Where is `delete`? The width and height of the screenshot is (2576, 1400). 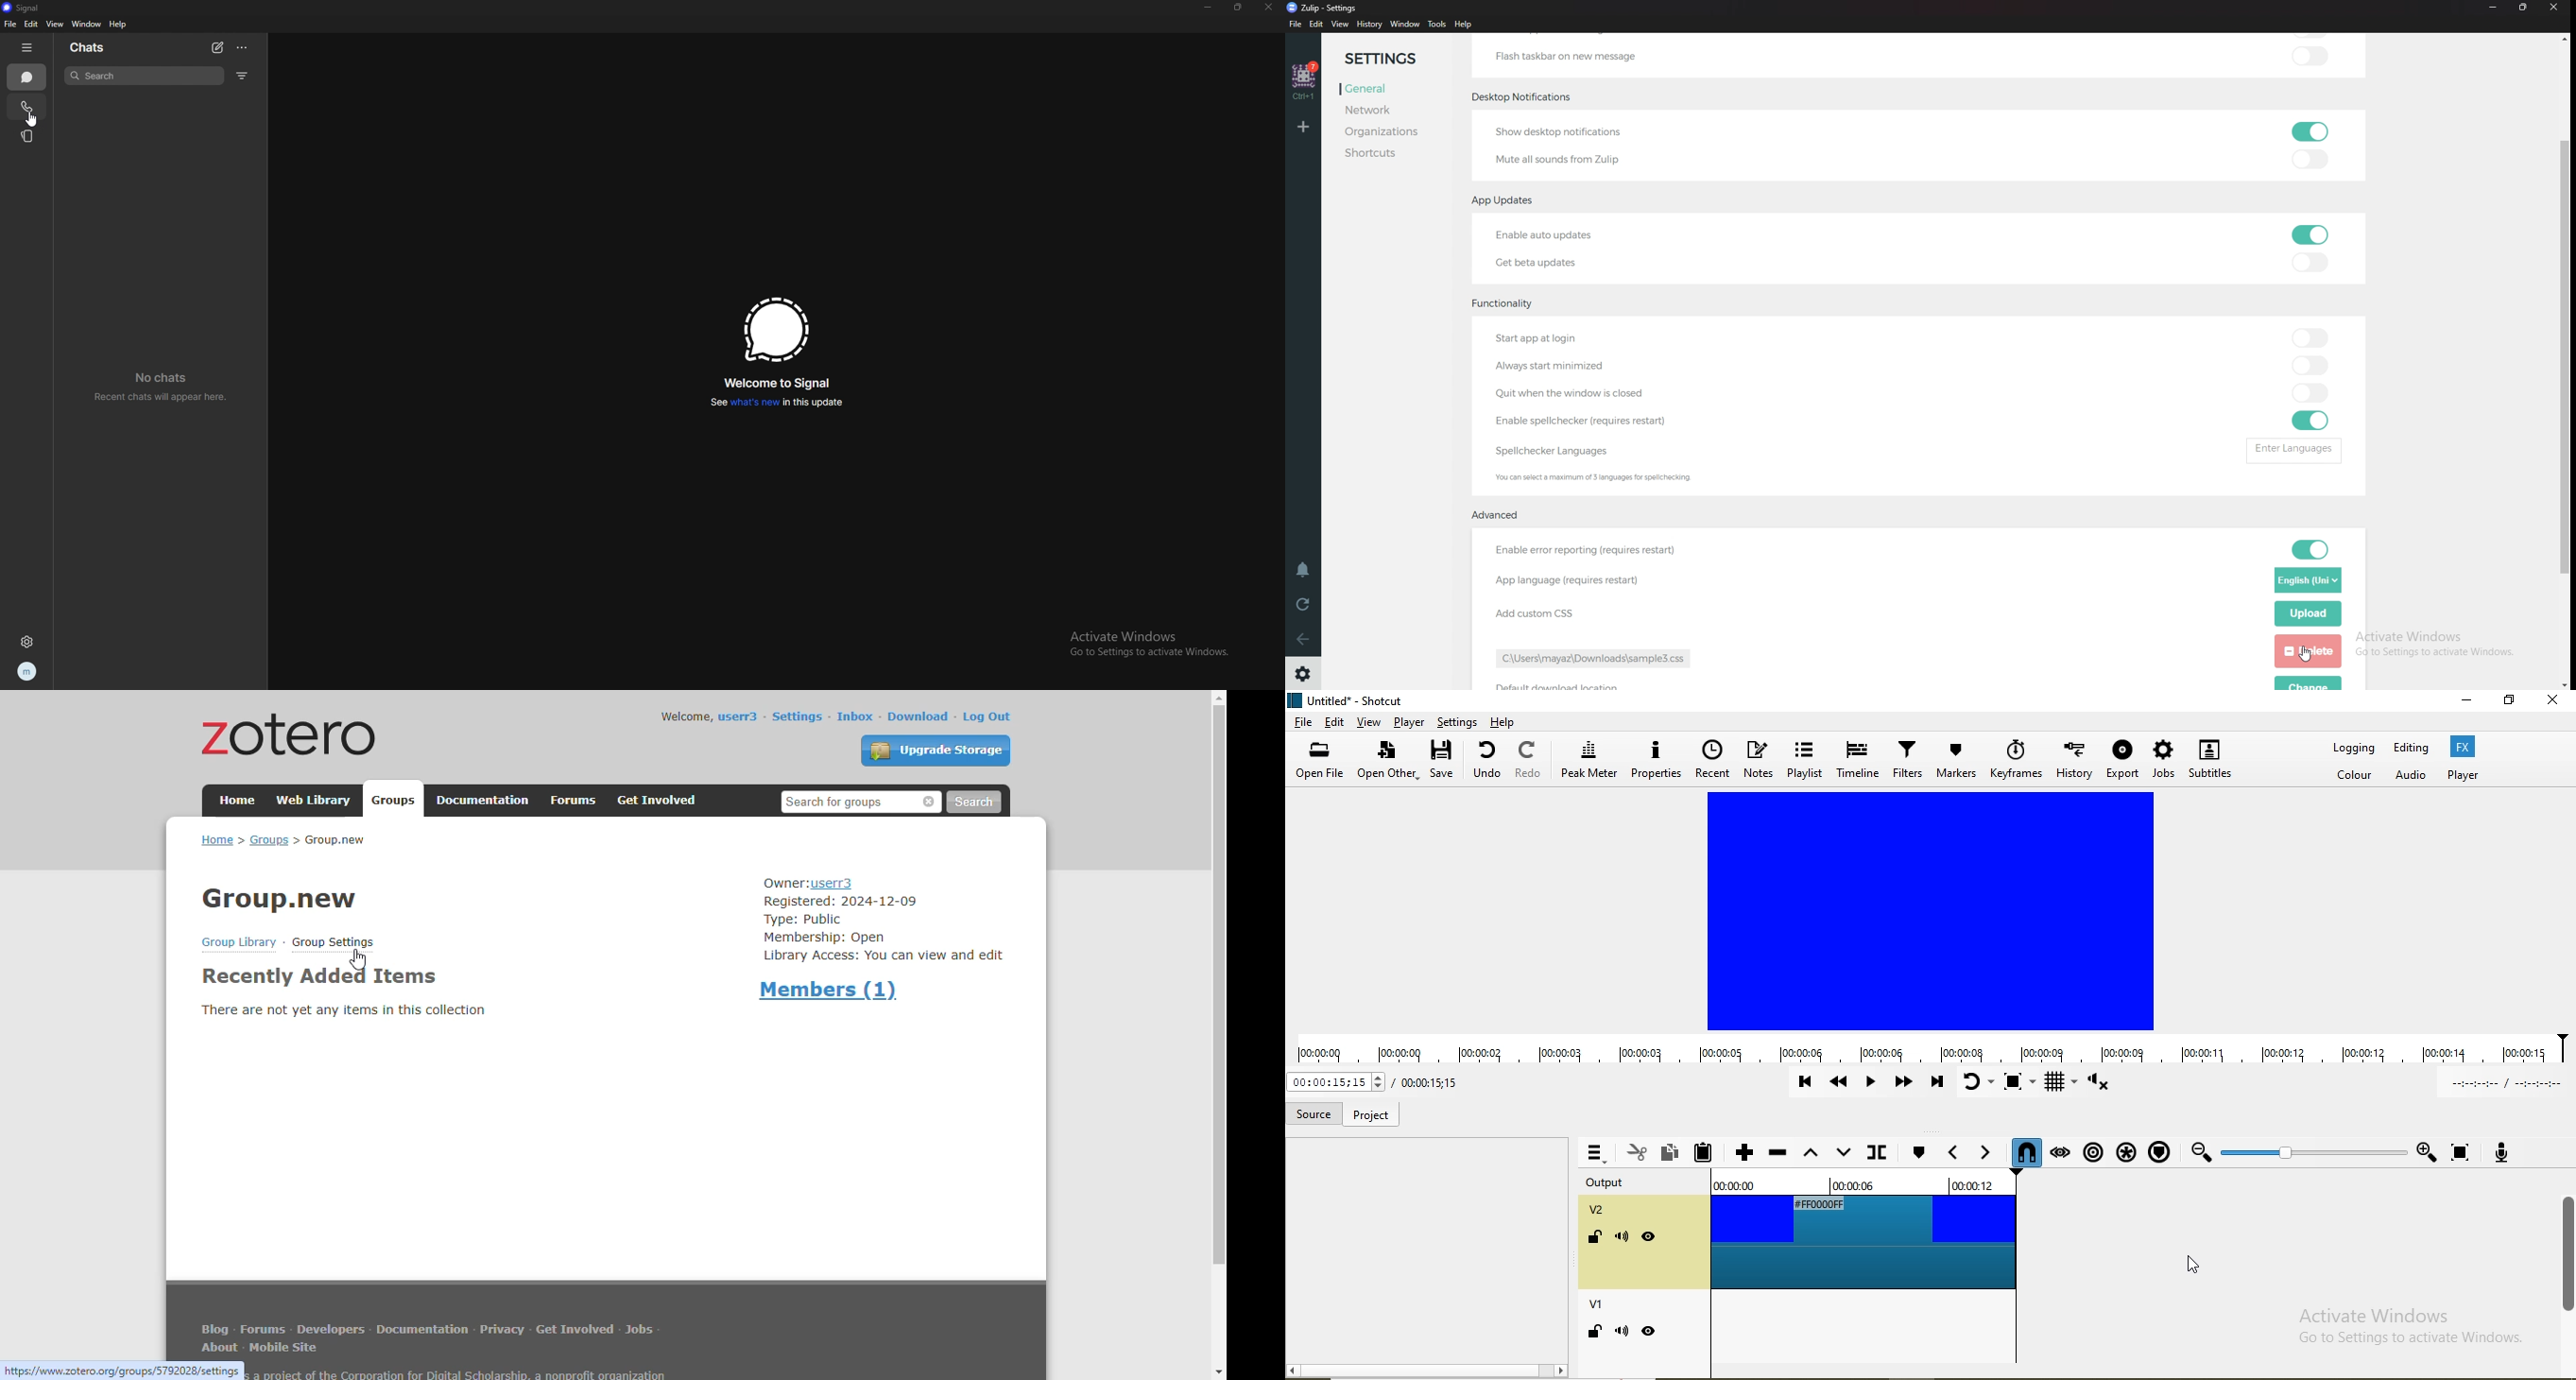 delete is located at coordinates (2308, 652).